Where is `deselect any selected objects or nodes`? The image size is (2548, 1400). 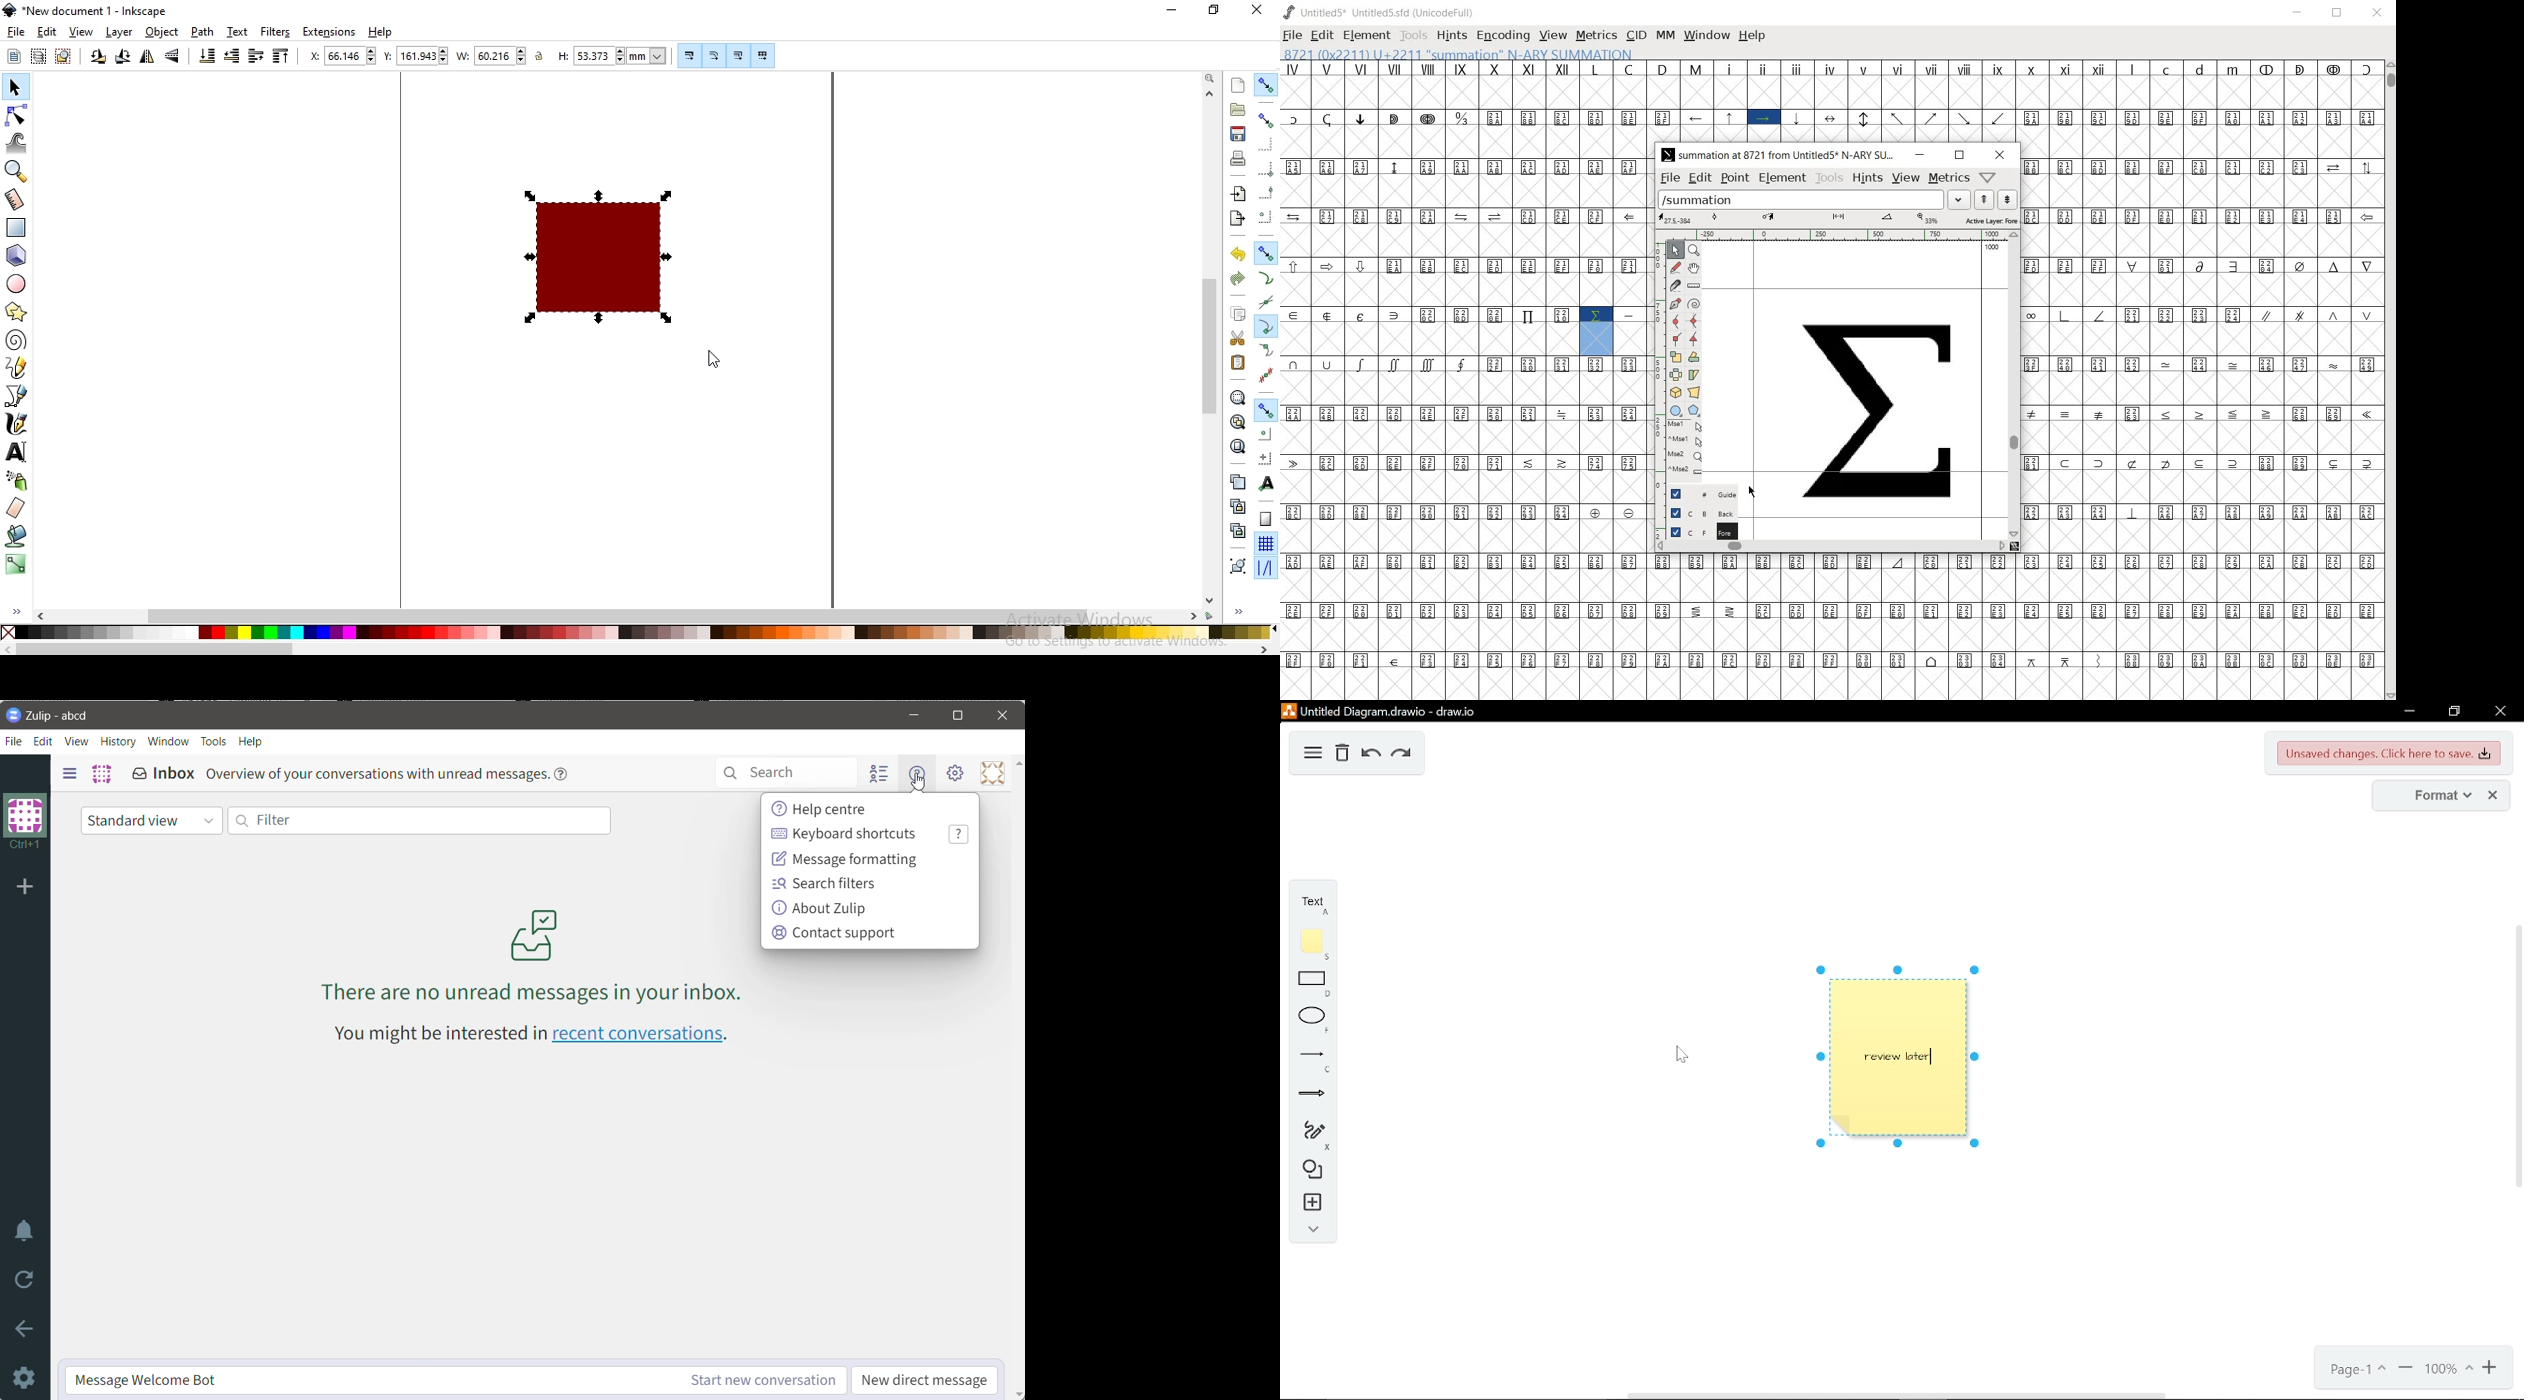
deselect any selected objects or nodes is located at coordinates (62, 57).